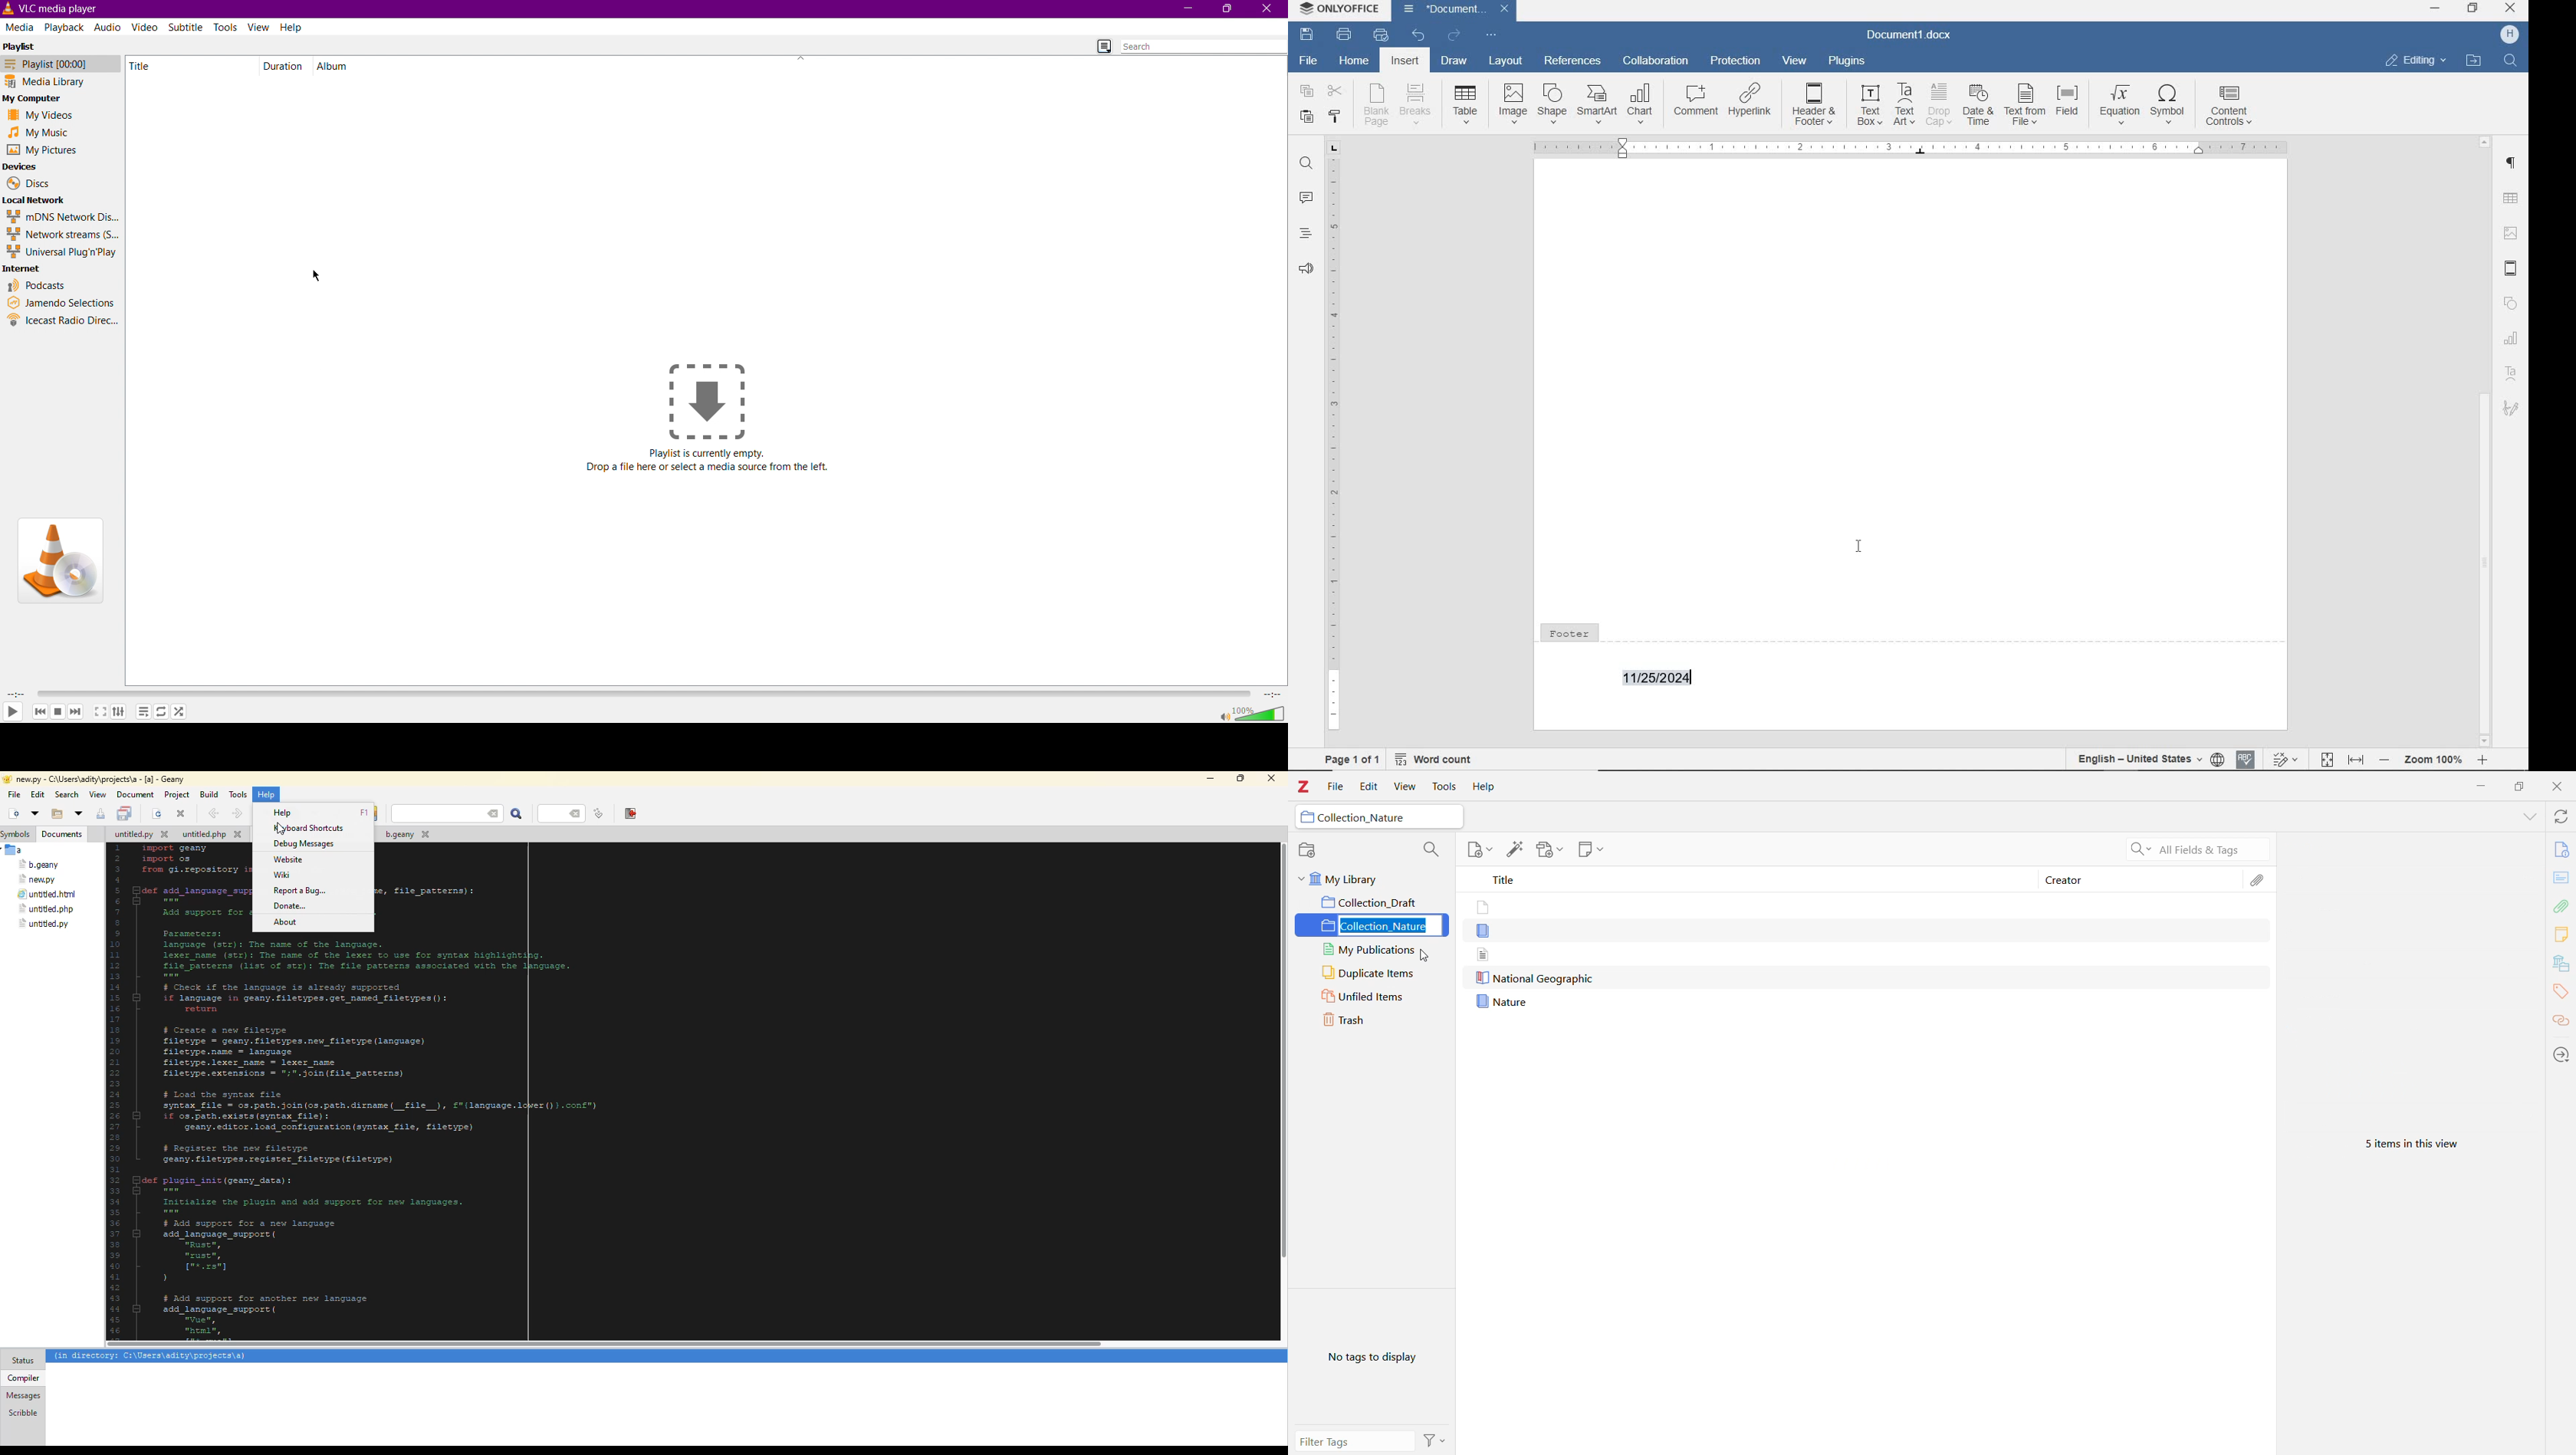  Describe the element at coordinates (1354, 62) in the screenshot. I see `home` at that location.